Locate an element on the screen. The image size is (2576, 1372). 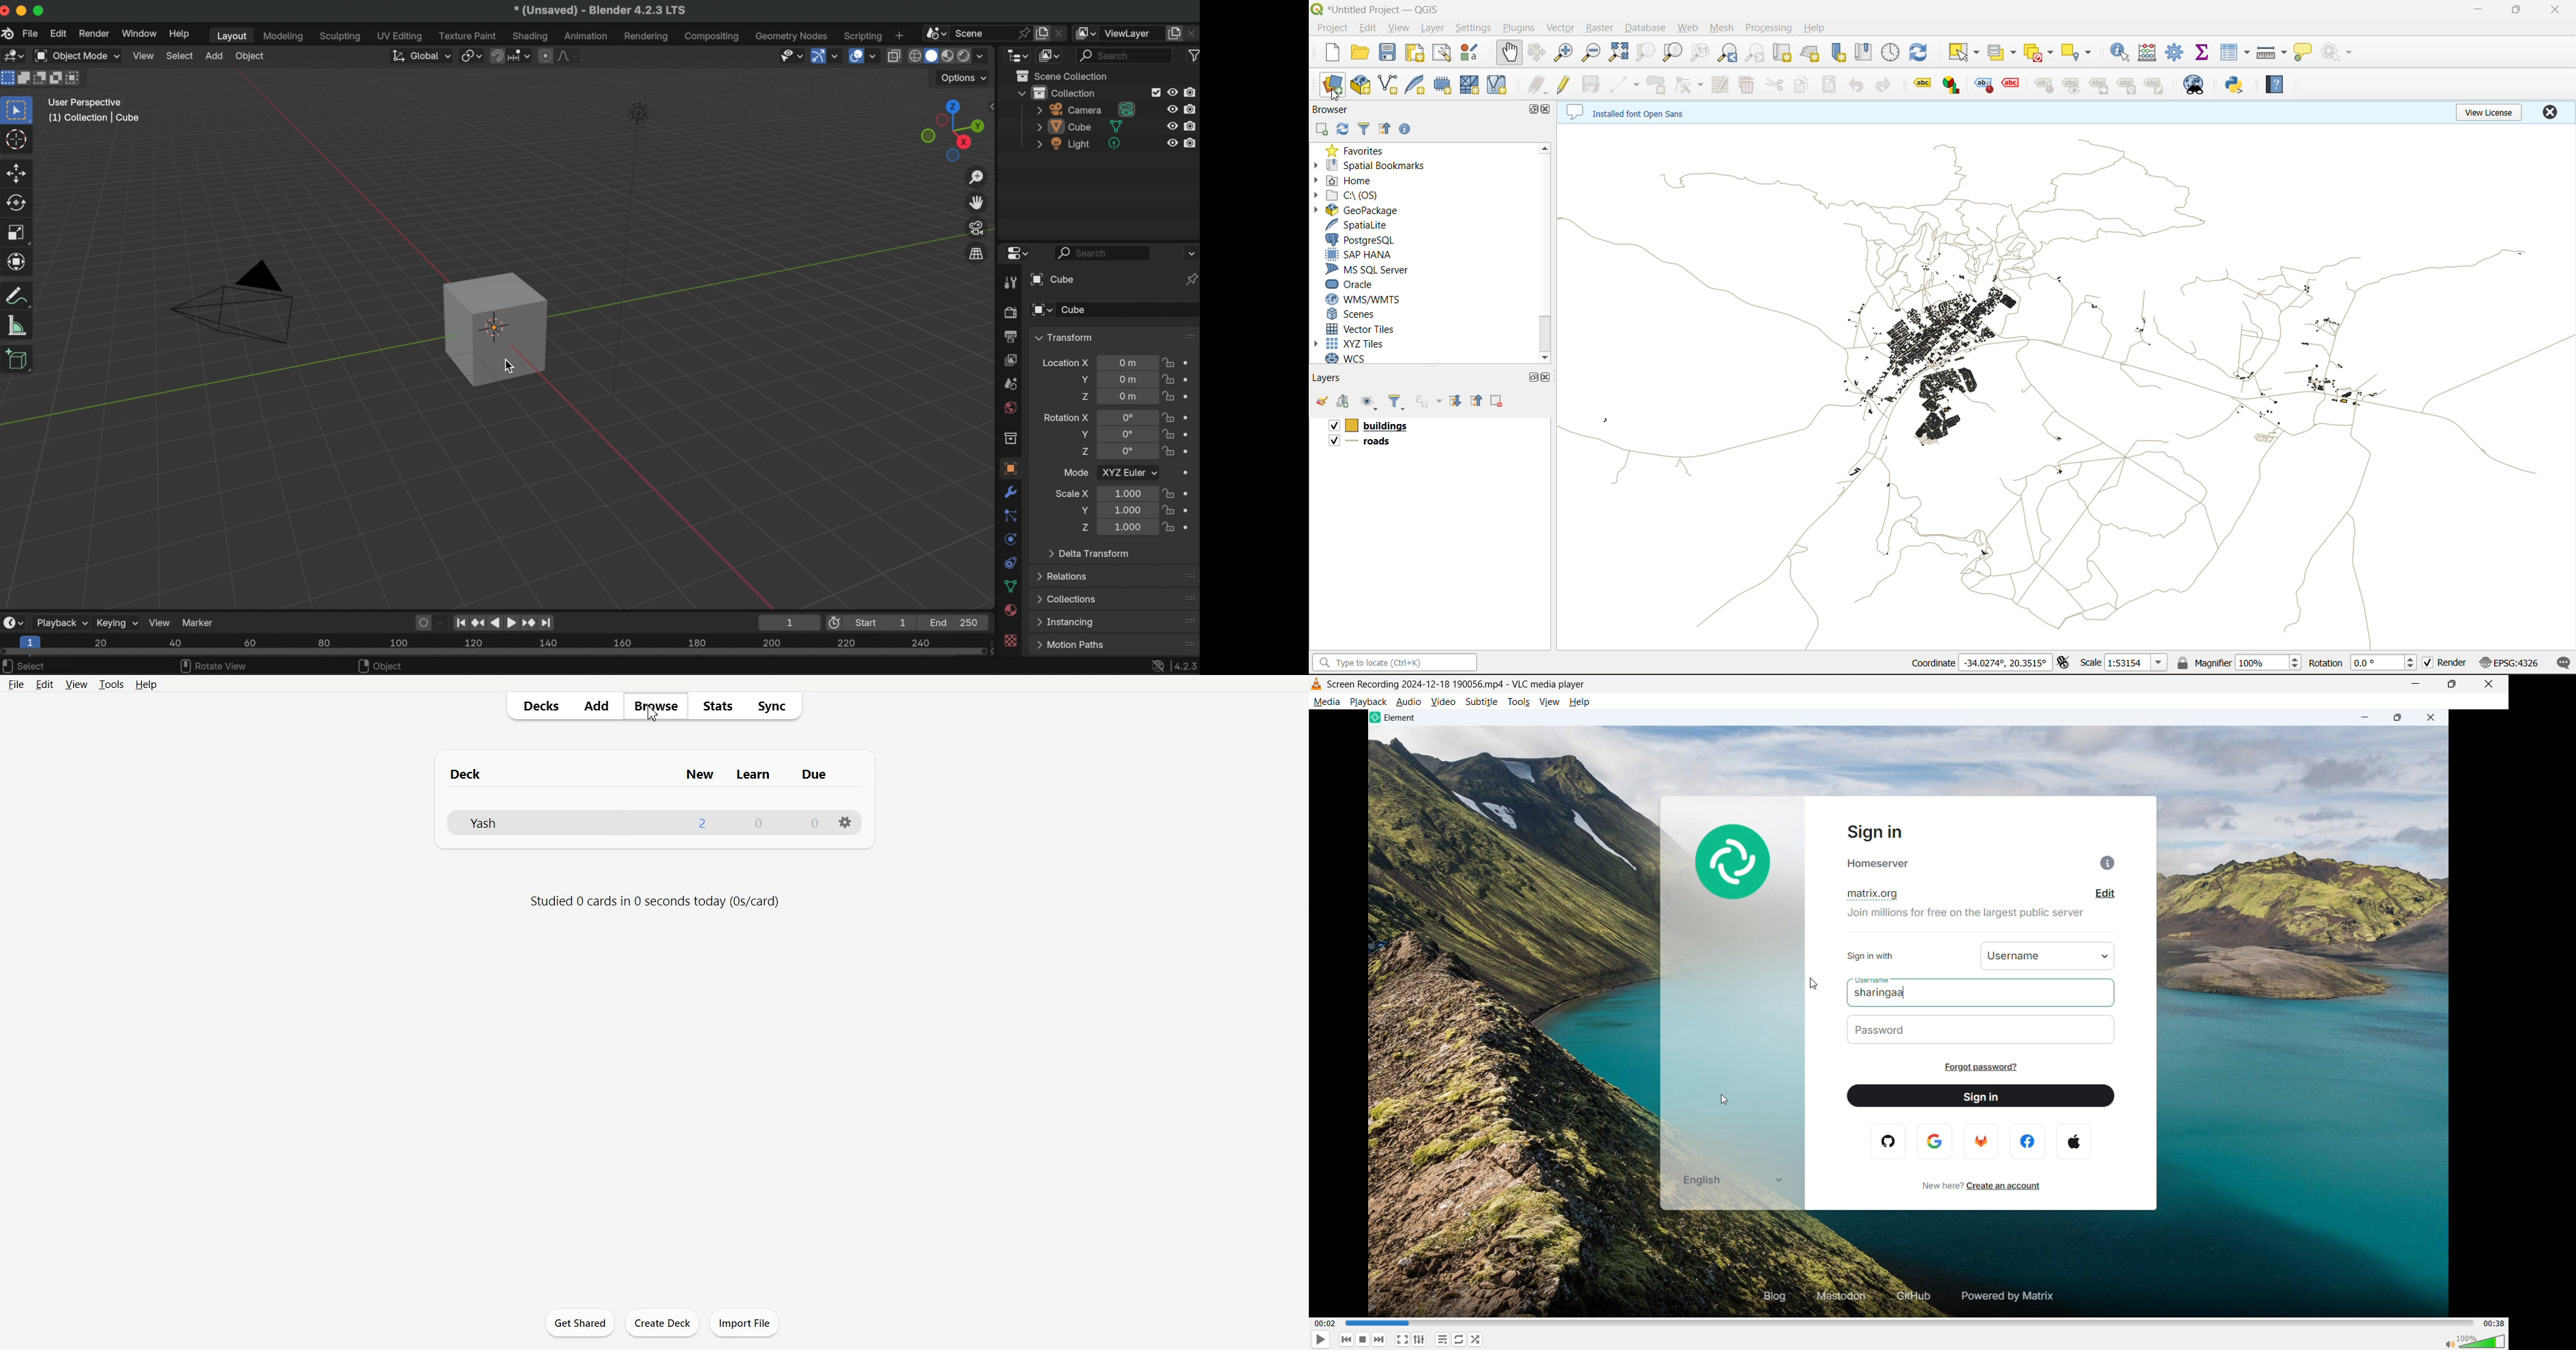
rotation Y is located at coordinates (1083, 434).